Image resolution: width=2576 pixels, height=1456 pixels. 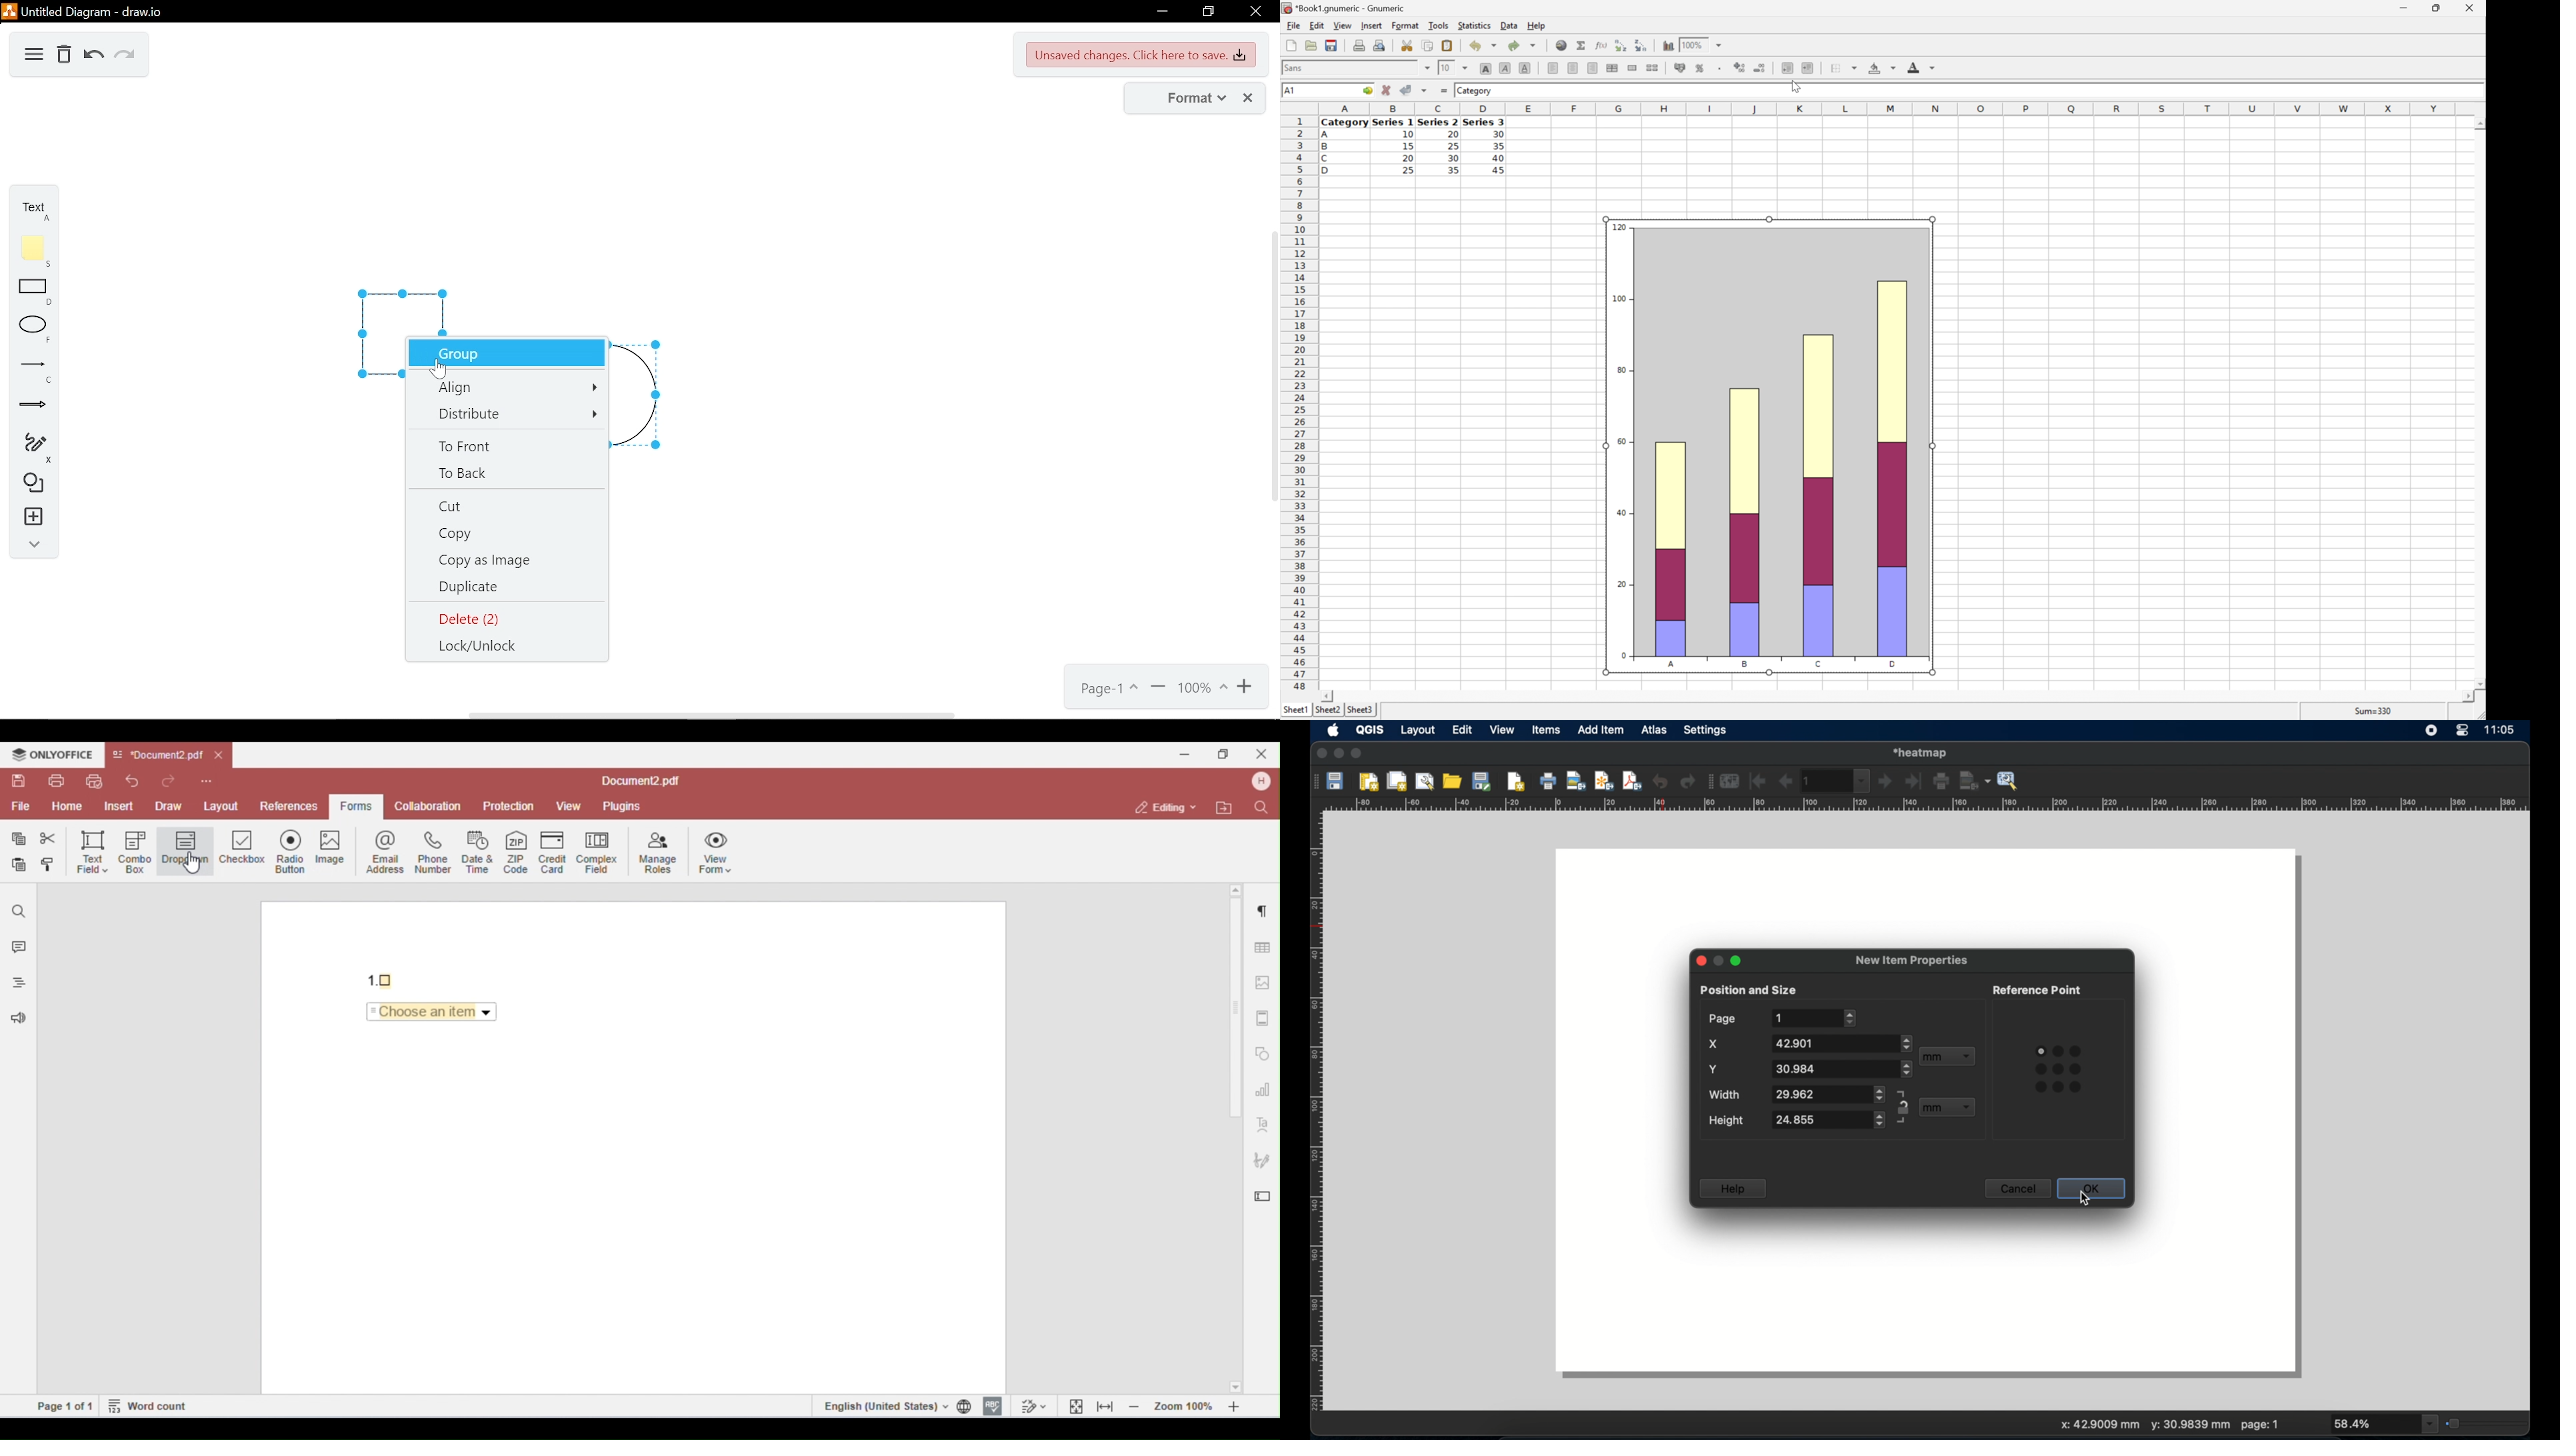 I want to click on Sort the selected region in ascending order based on the first column selected, so click(x=1620, y=45).